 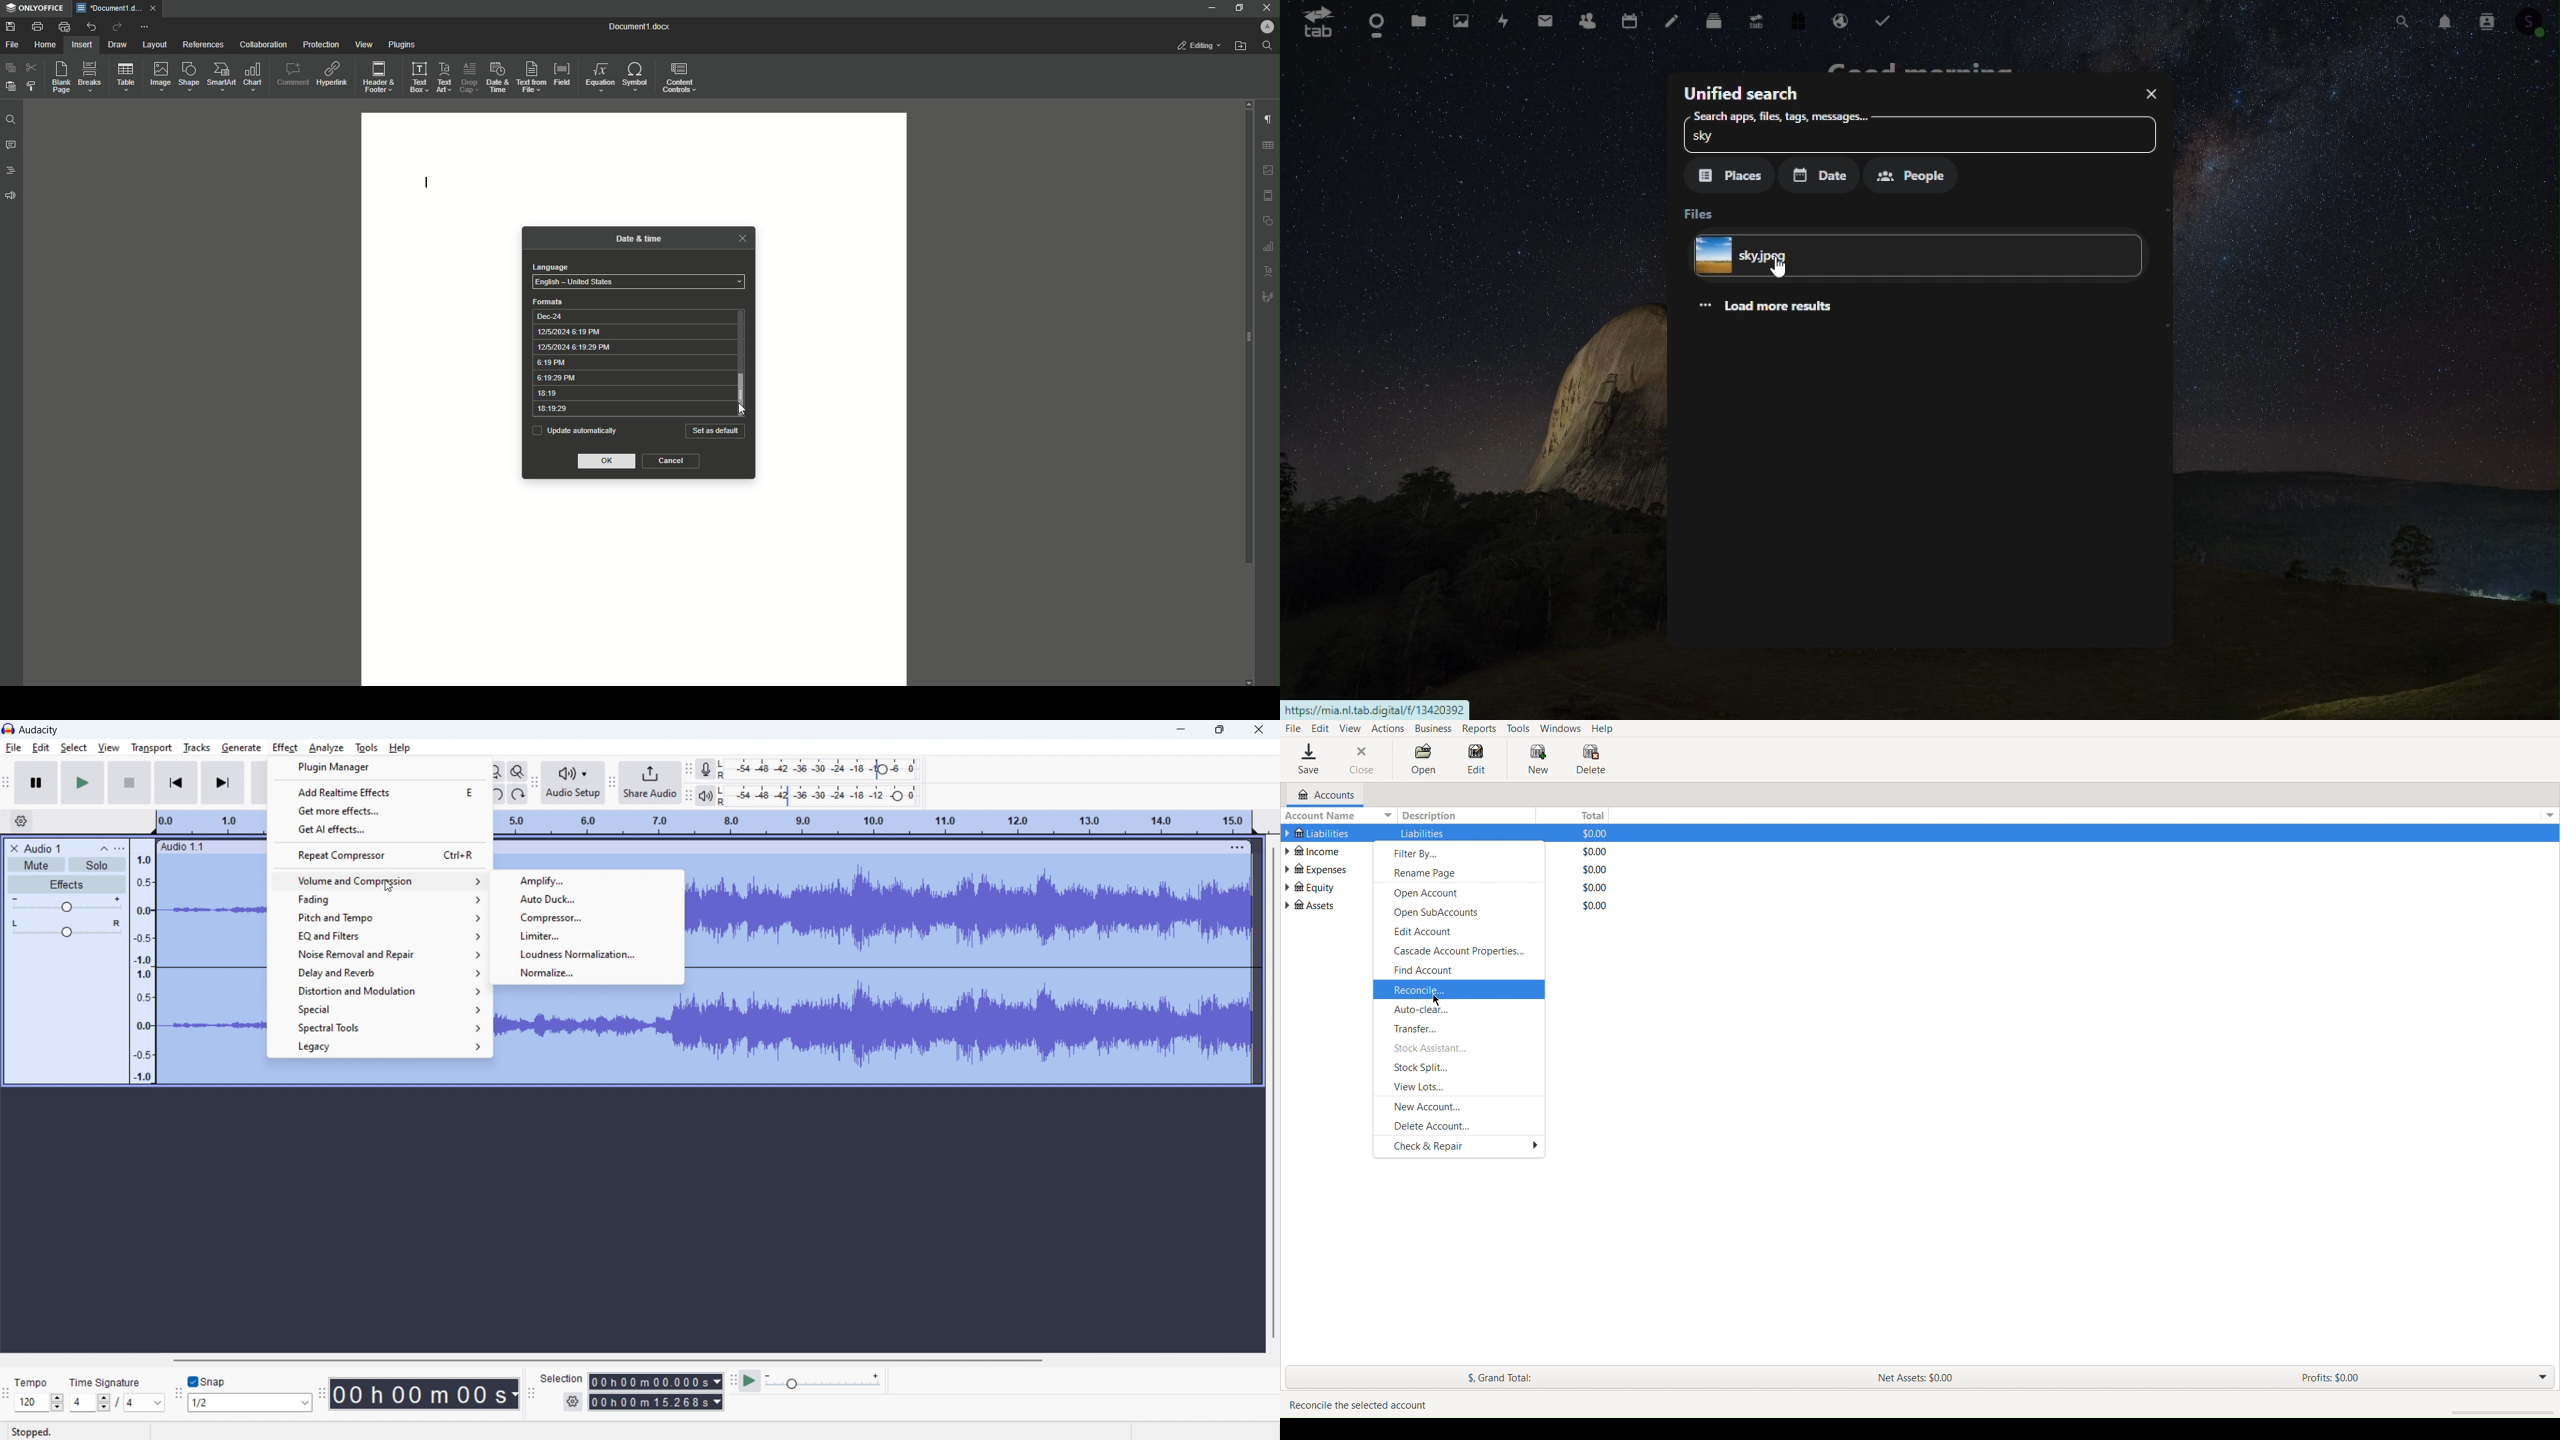 What do you see at coordinates (1351, 728) in the screenshot?
I see `View` at bounding box center [1351, 728].